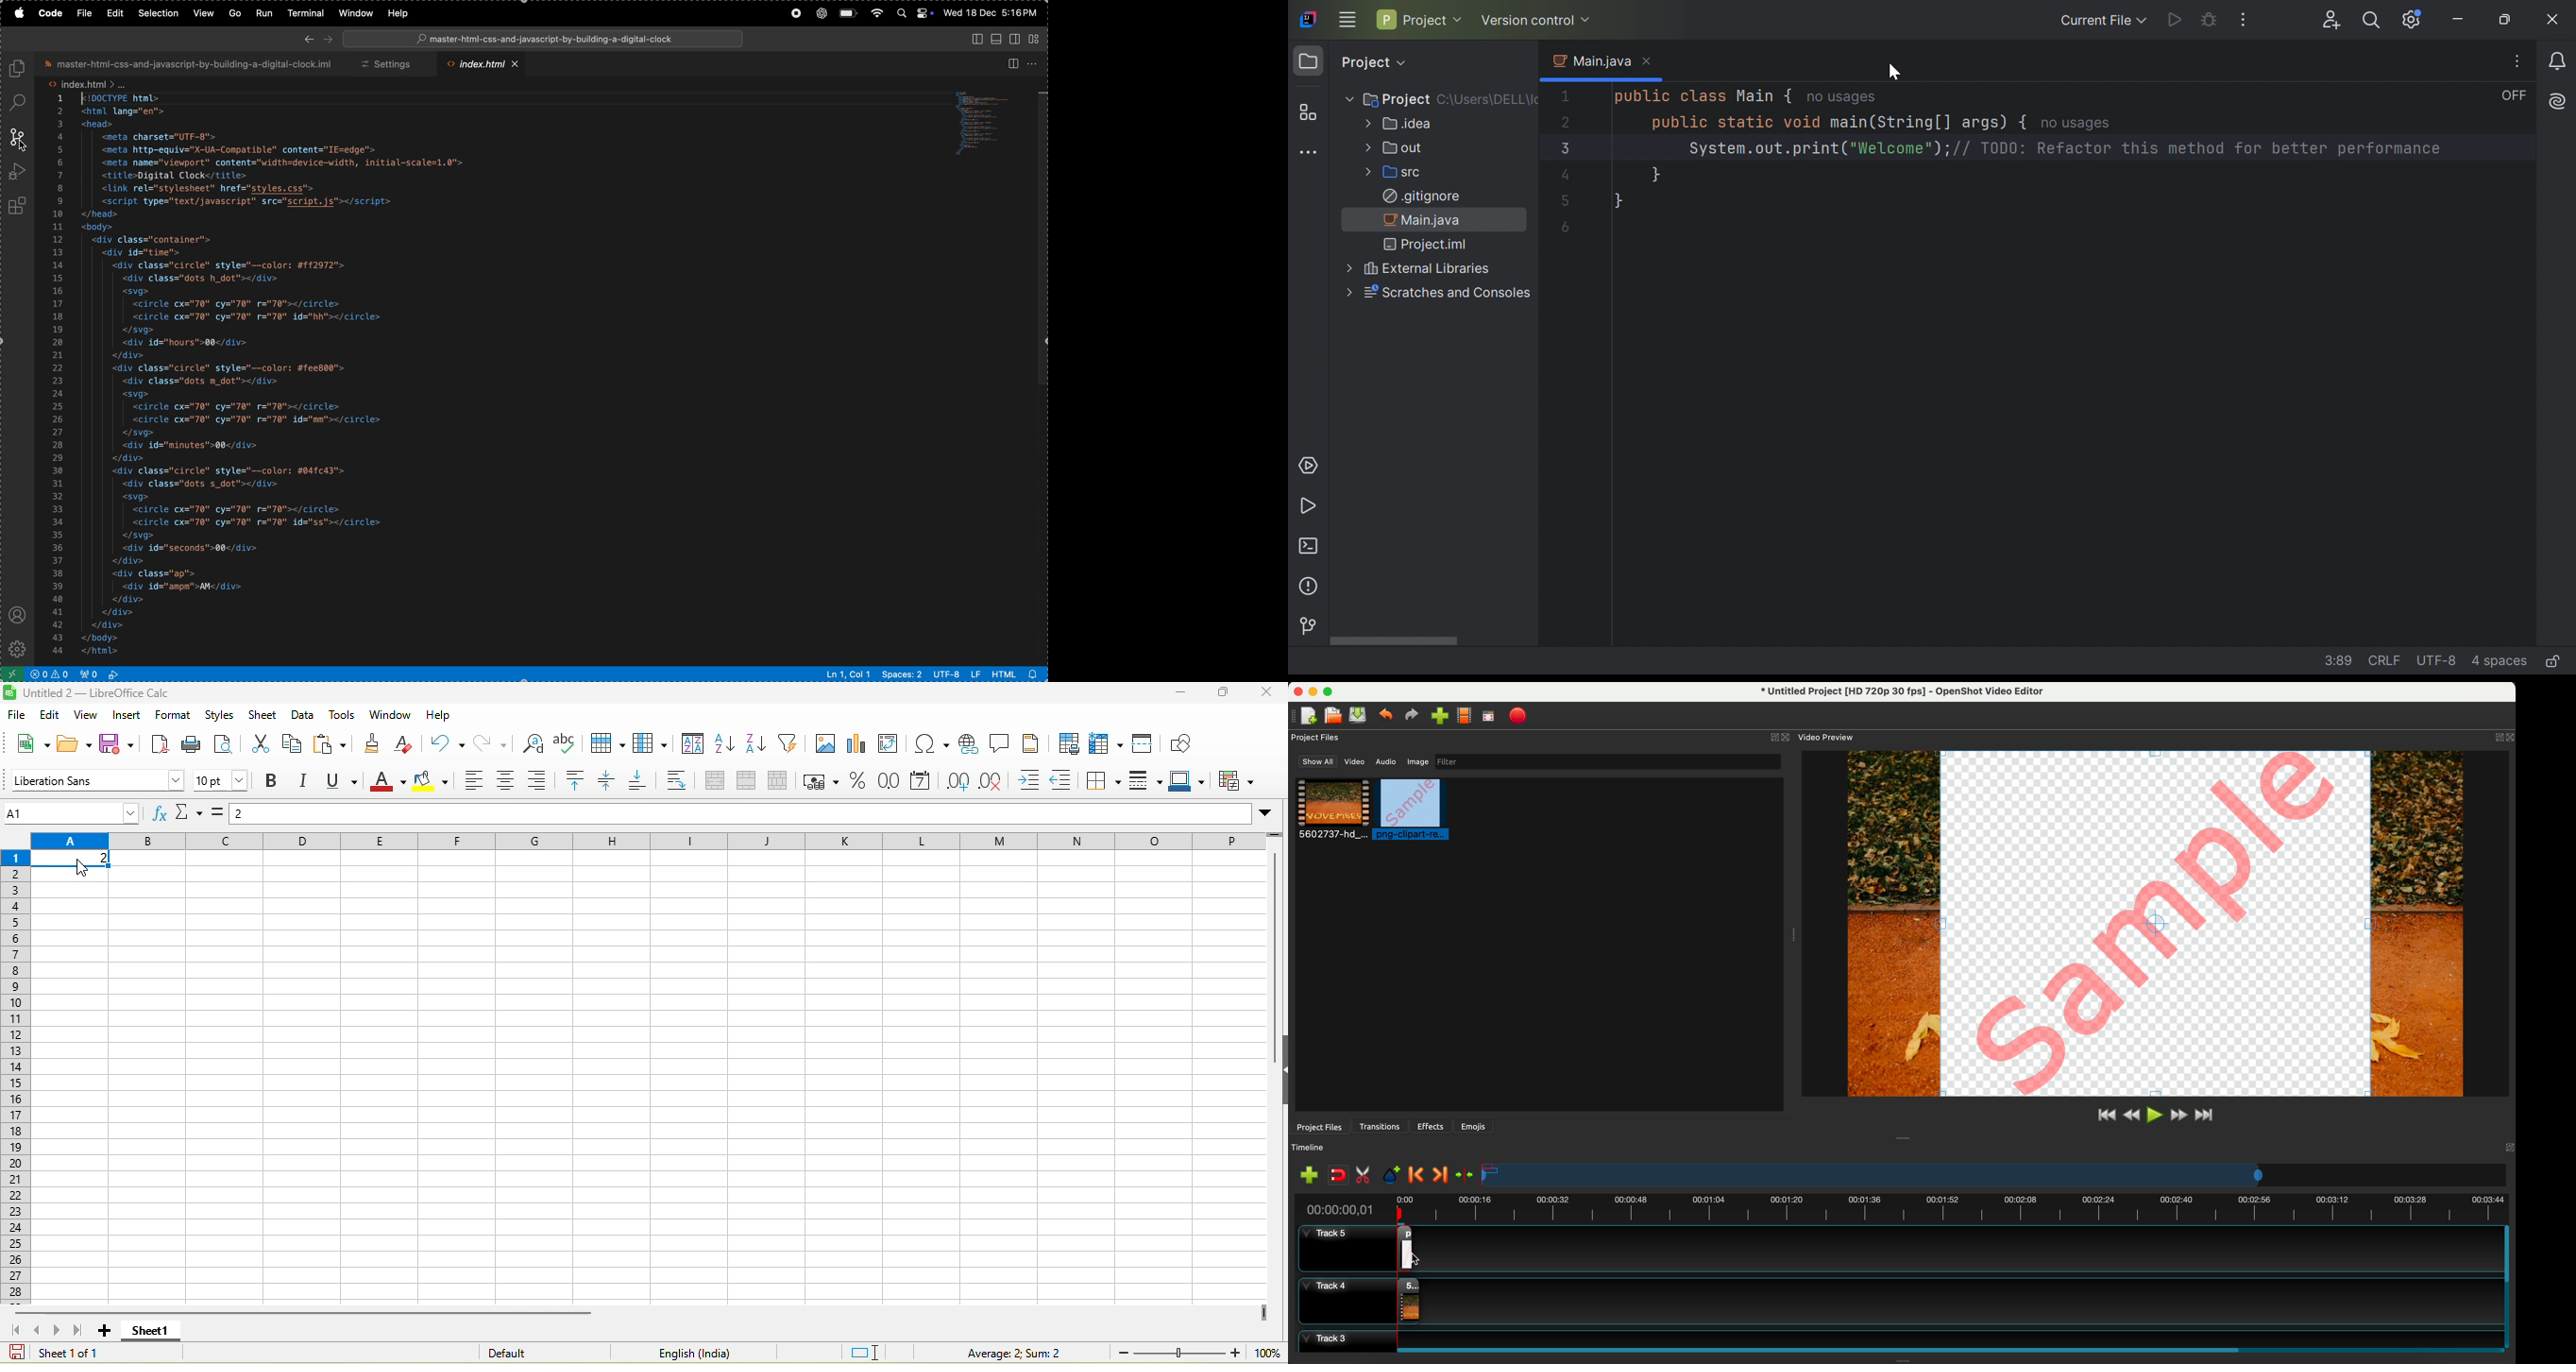 This screenshot has height=1372, width=2576. I want to click on bold, so click(273, 782).